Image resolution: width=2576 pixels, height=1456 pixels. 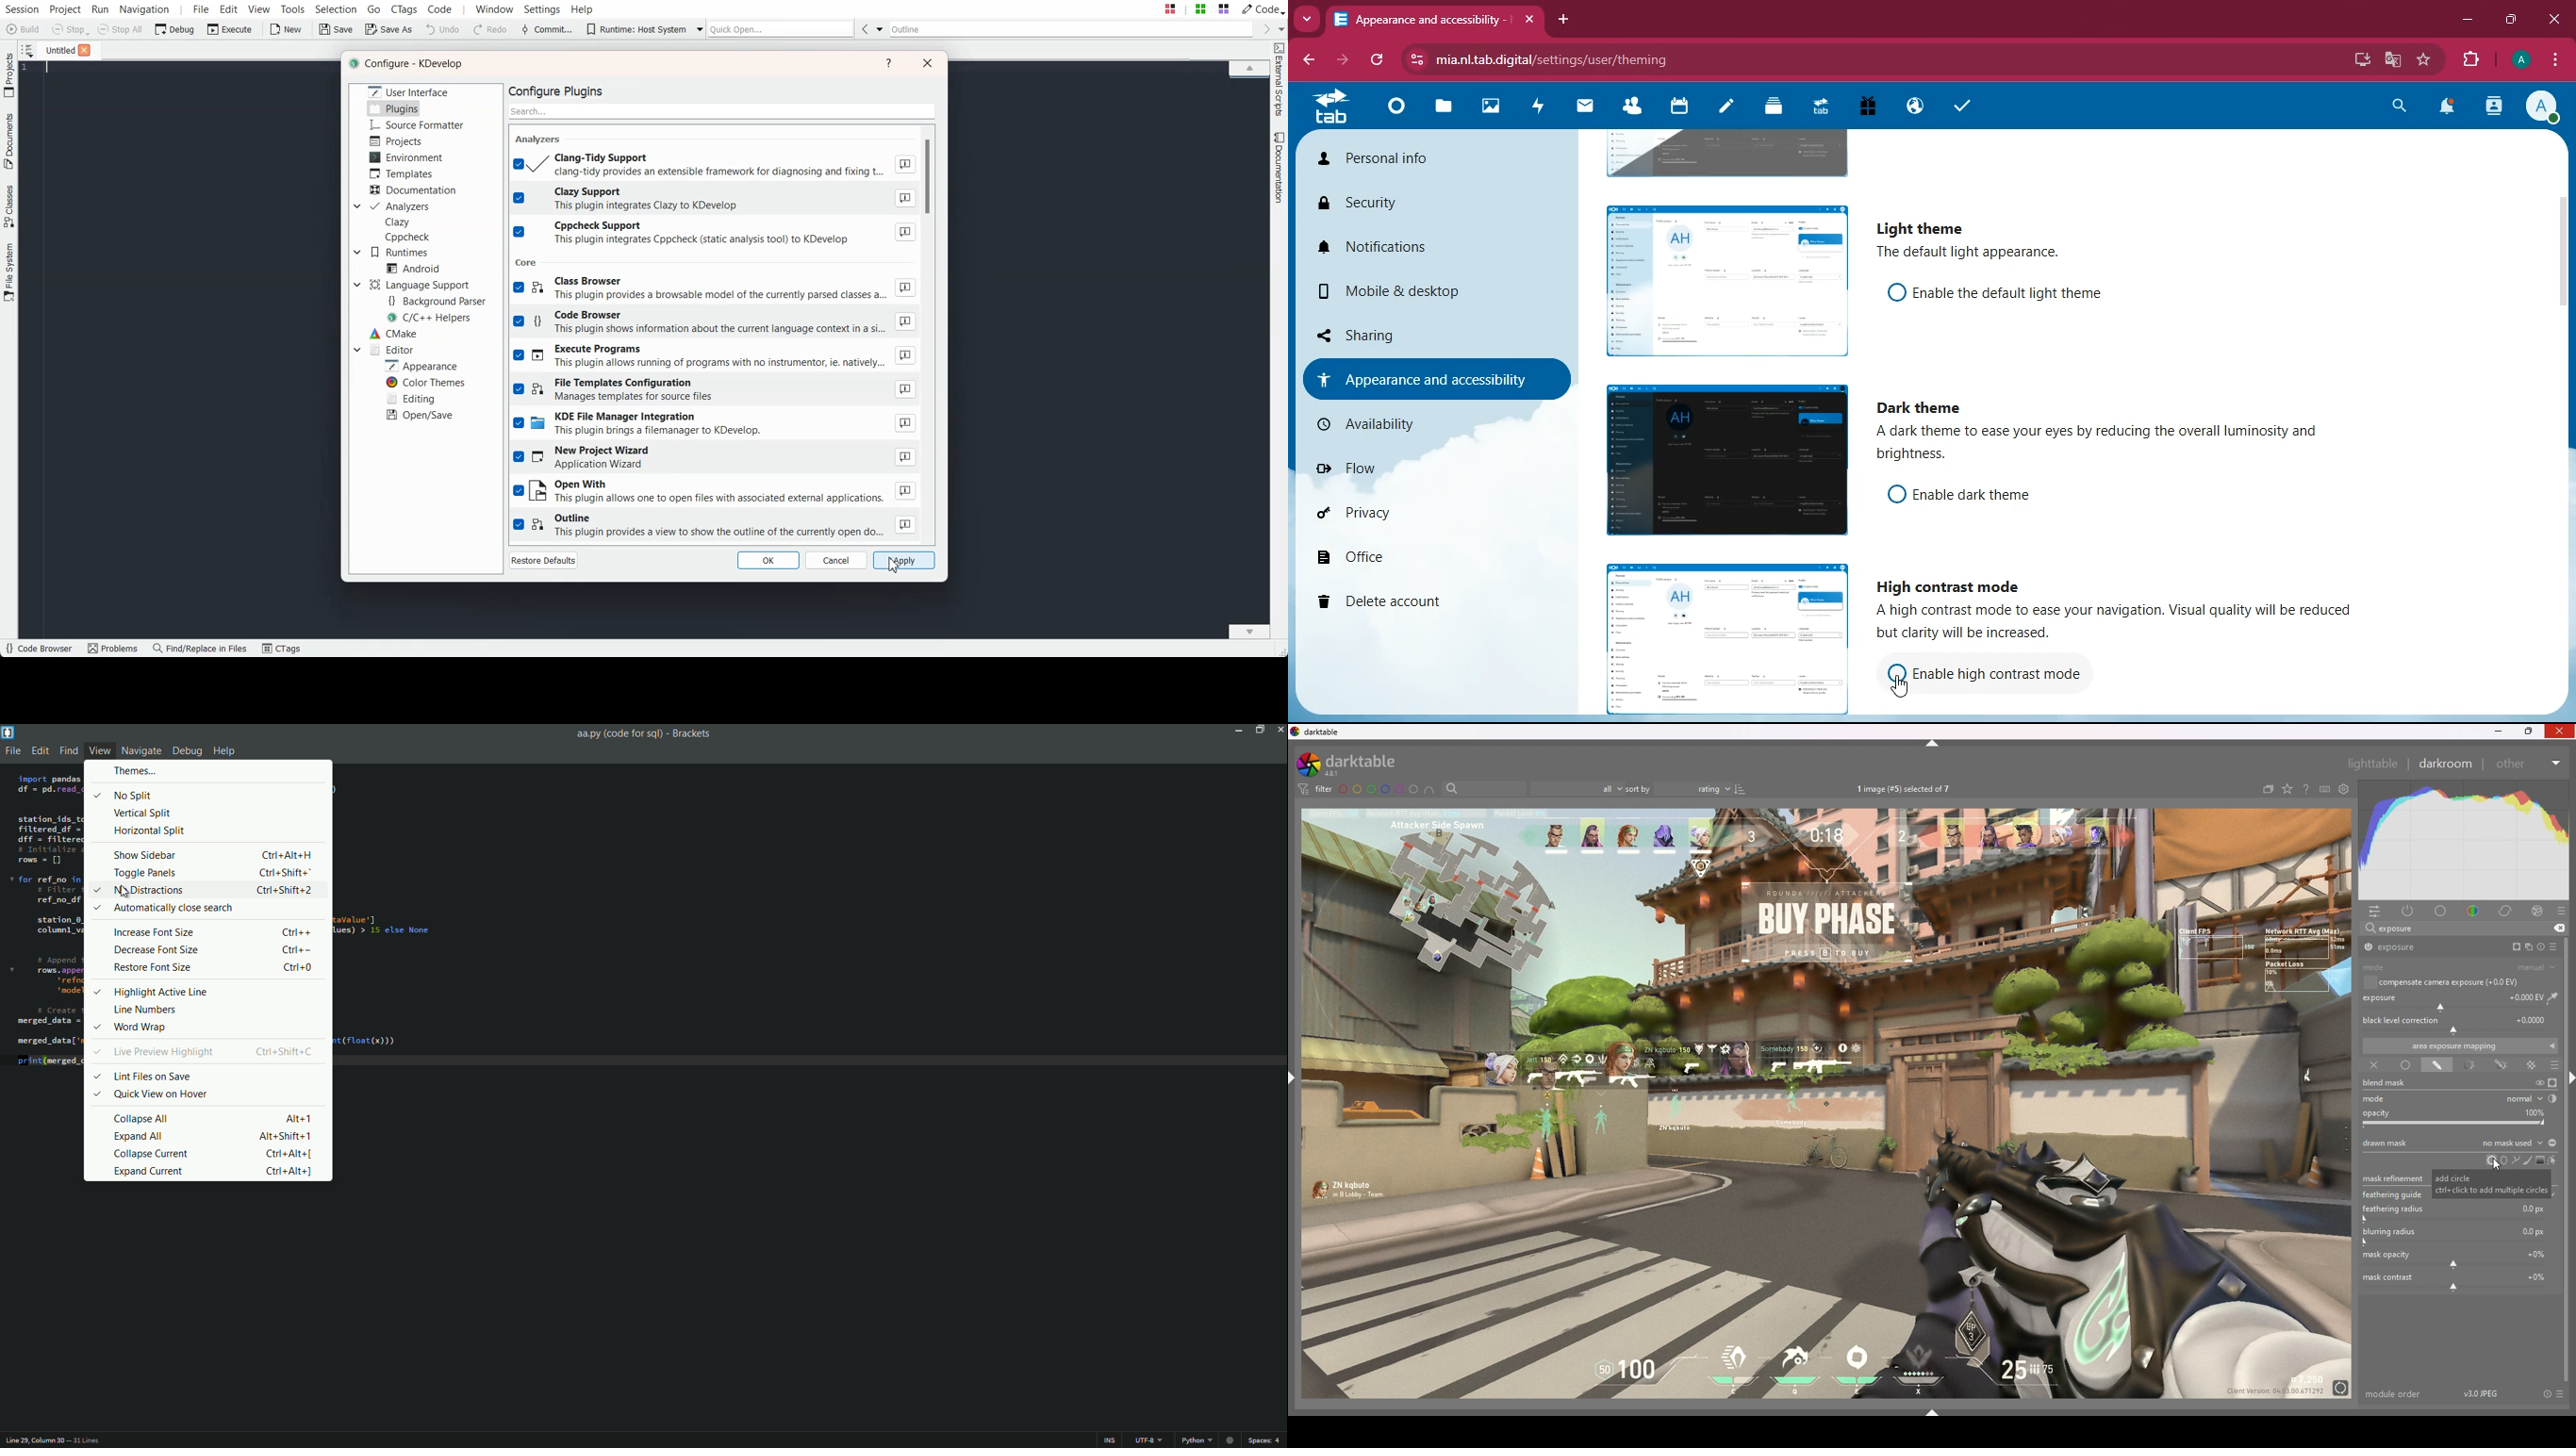 What do you see at coordinates (1431, 790) in the screenshot?
I see `include color labels` at bounding box center [1431, 790].